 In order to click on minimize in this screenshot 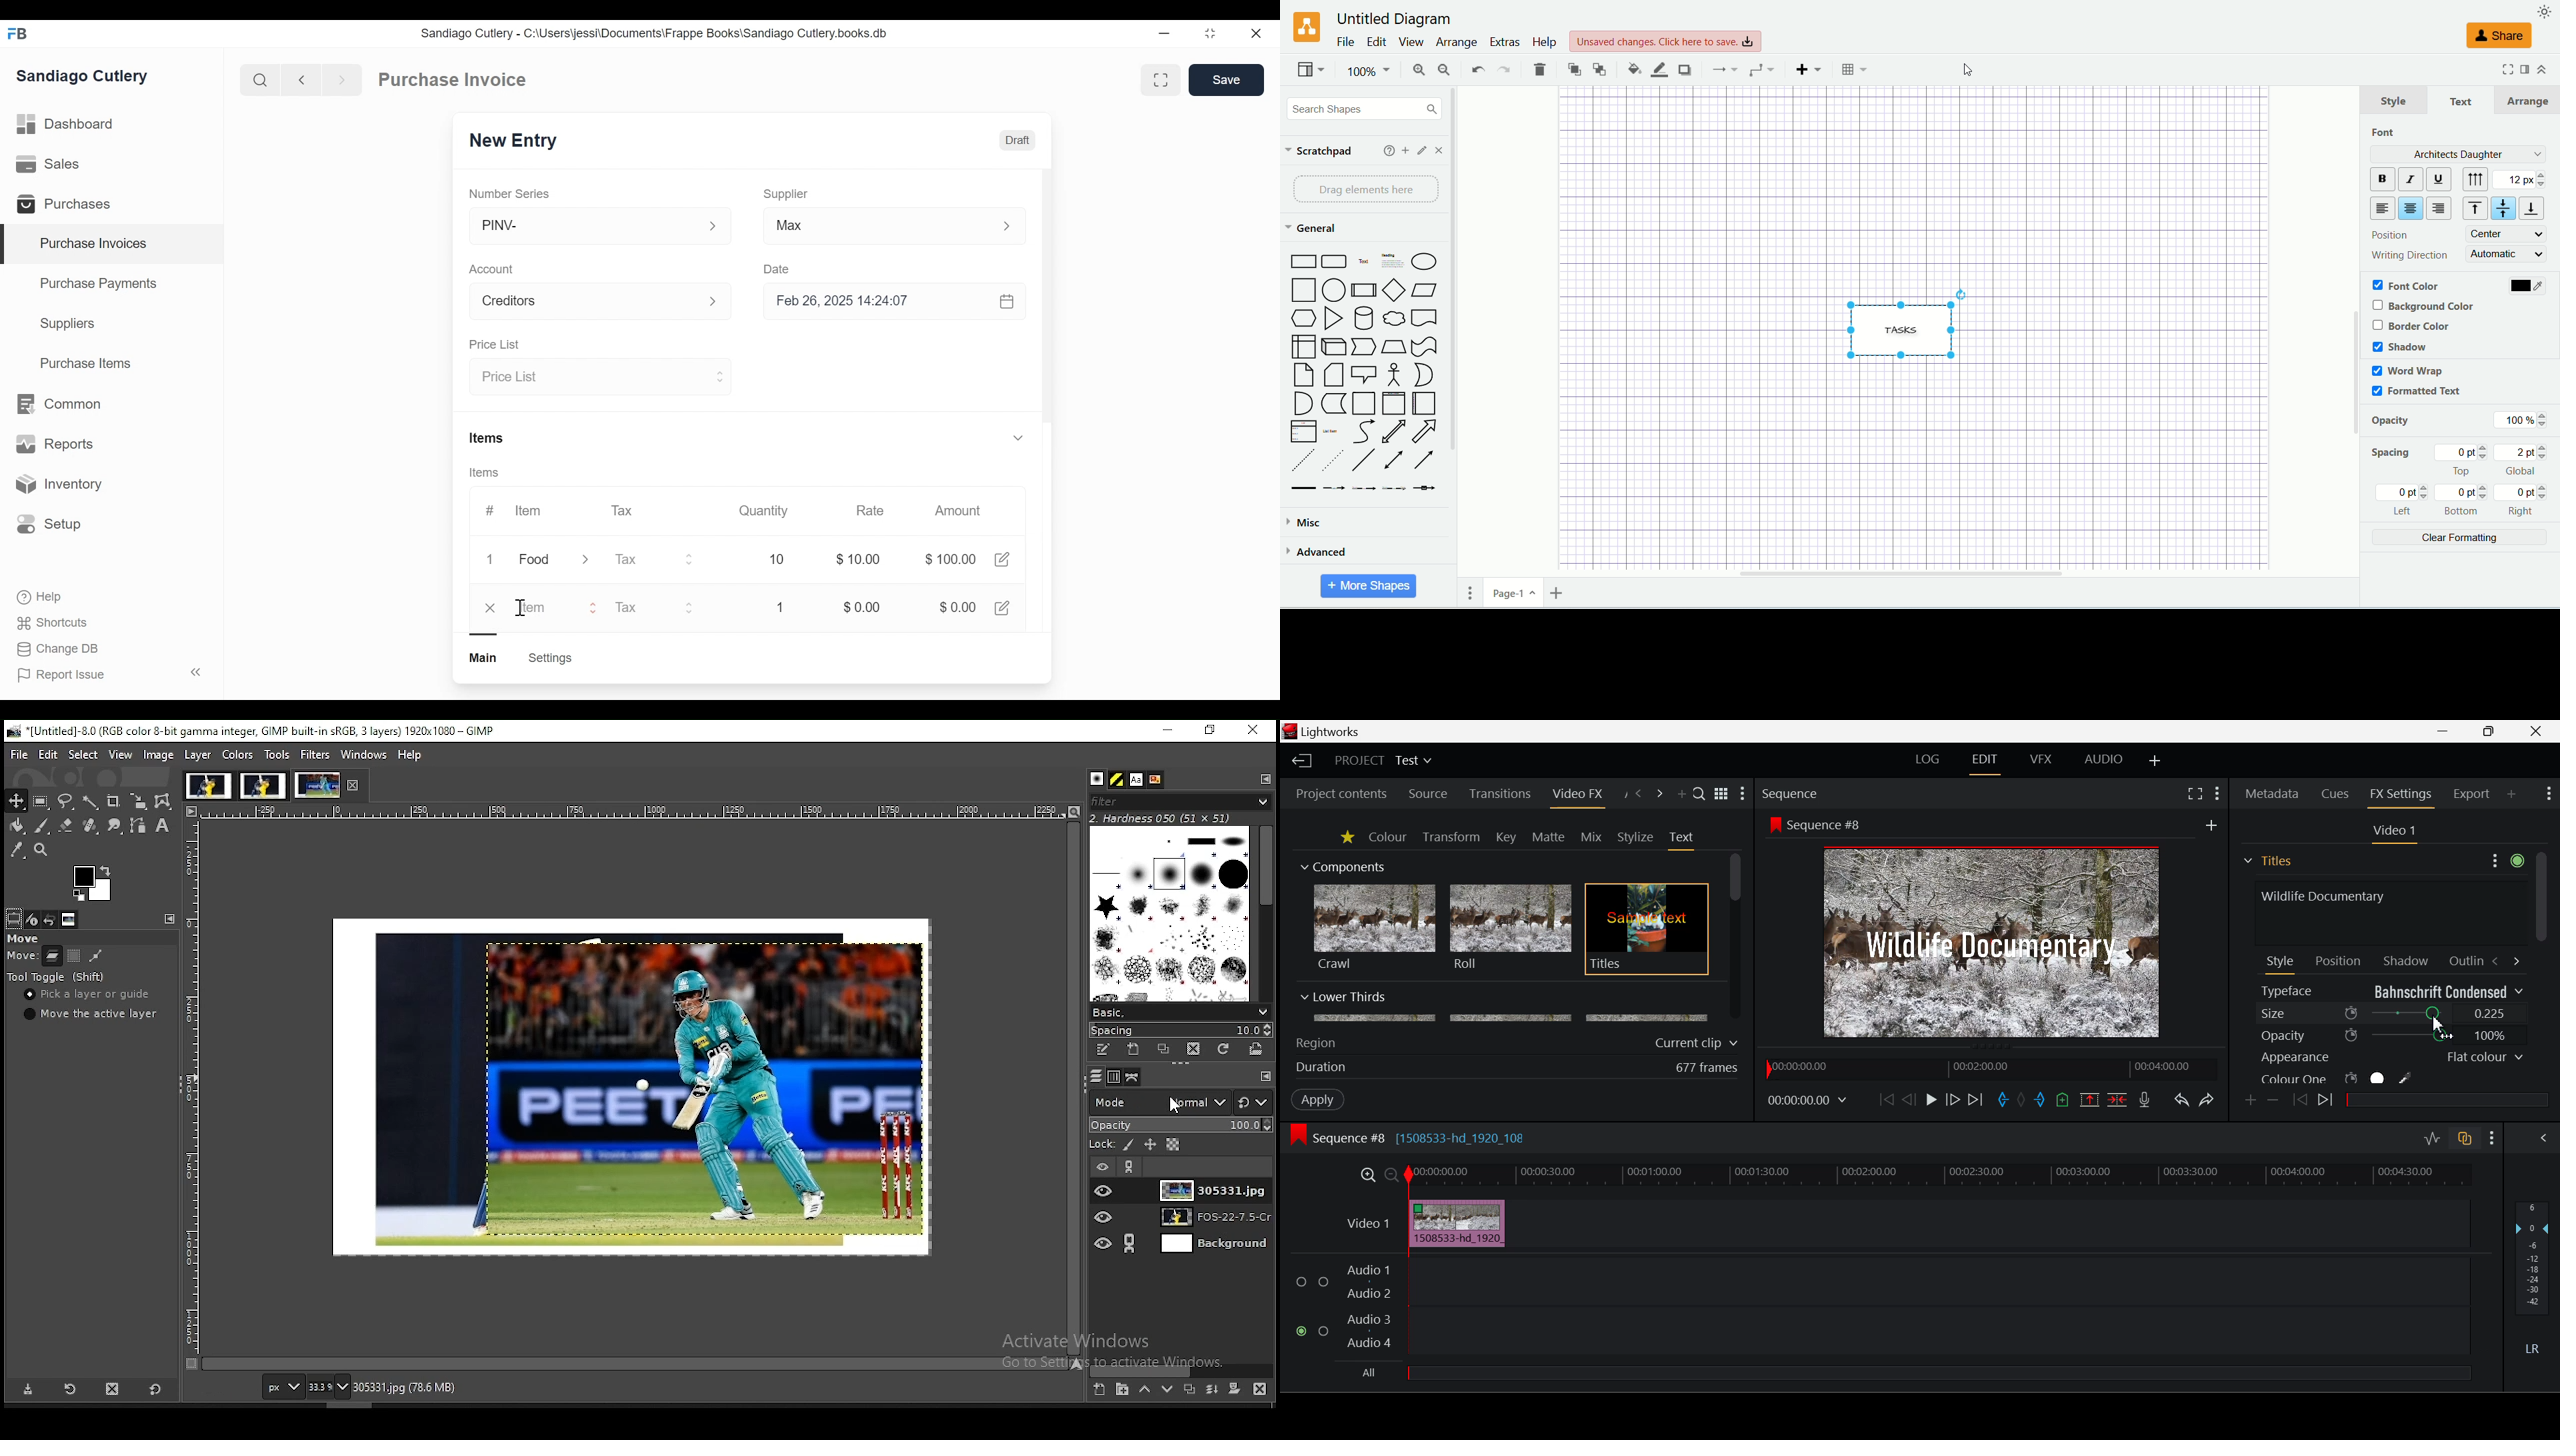, I will do `click(1166, 731)`.